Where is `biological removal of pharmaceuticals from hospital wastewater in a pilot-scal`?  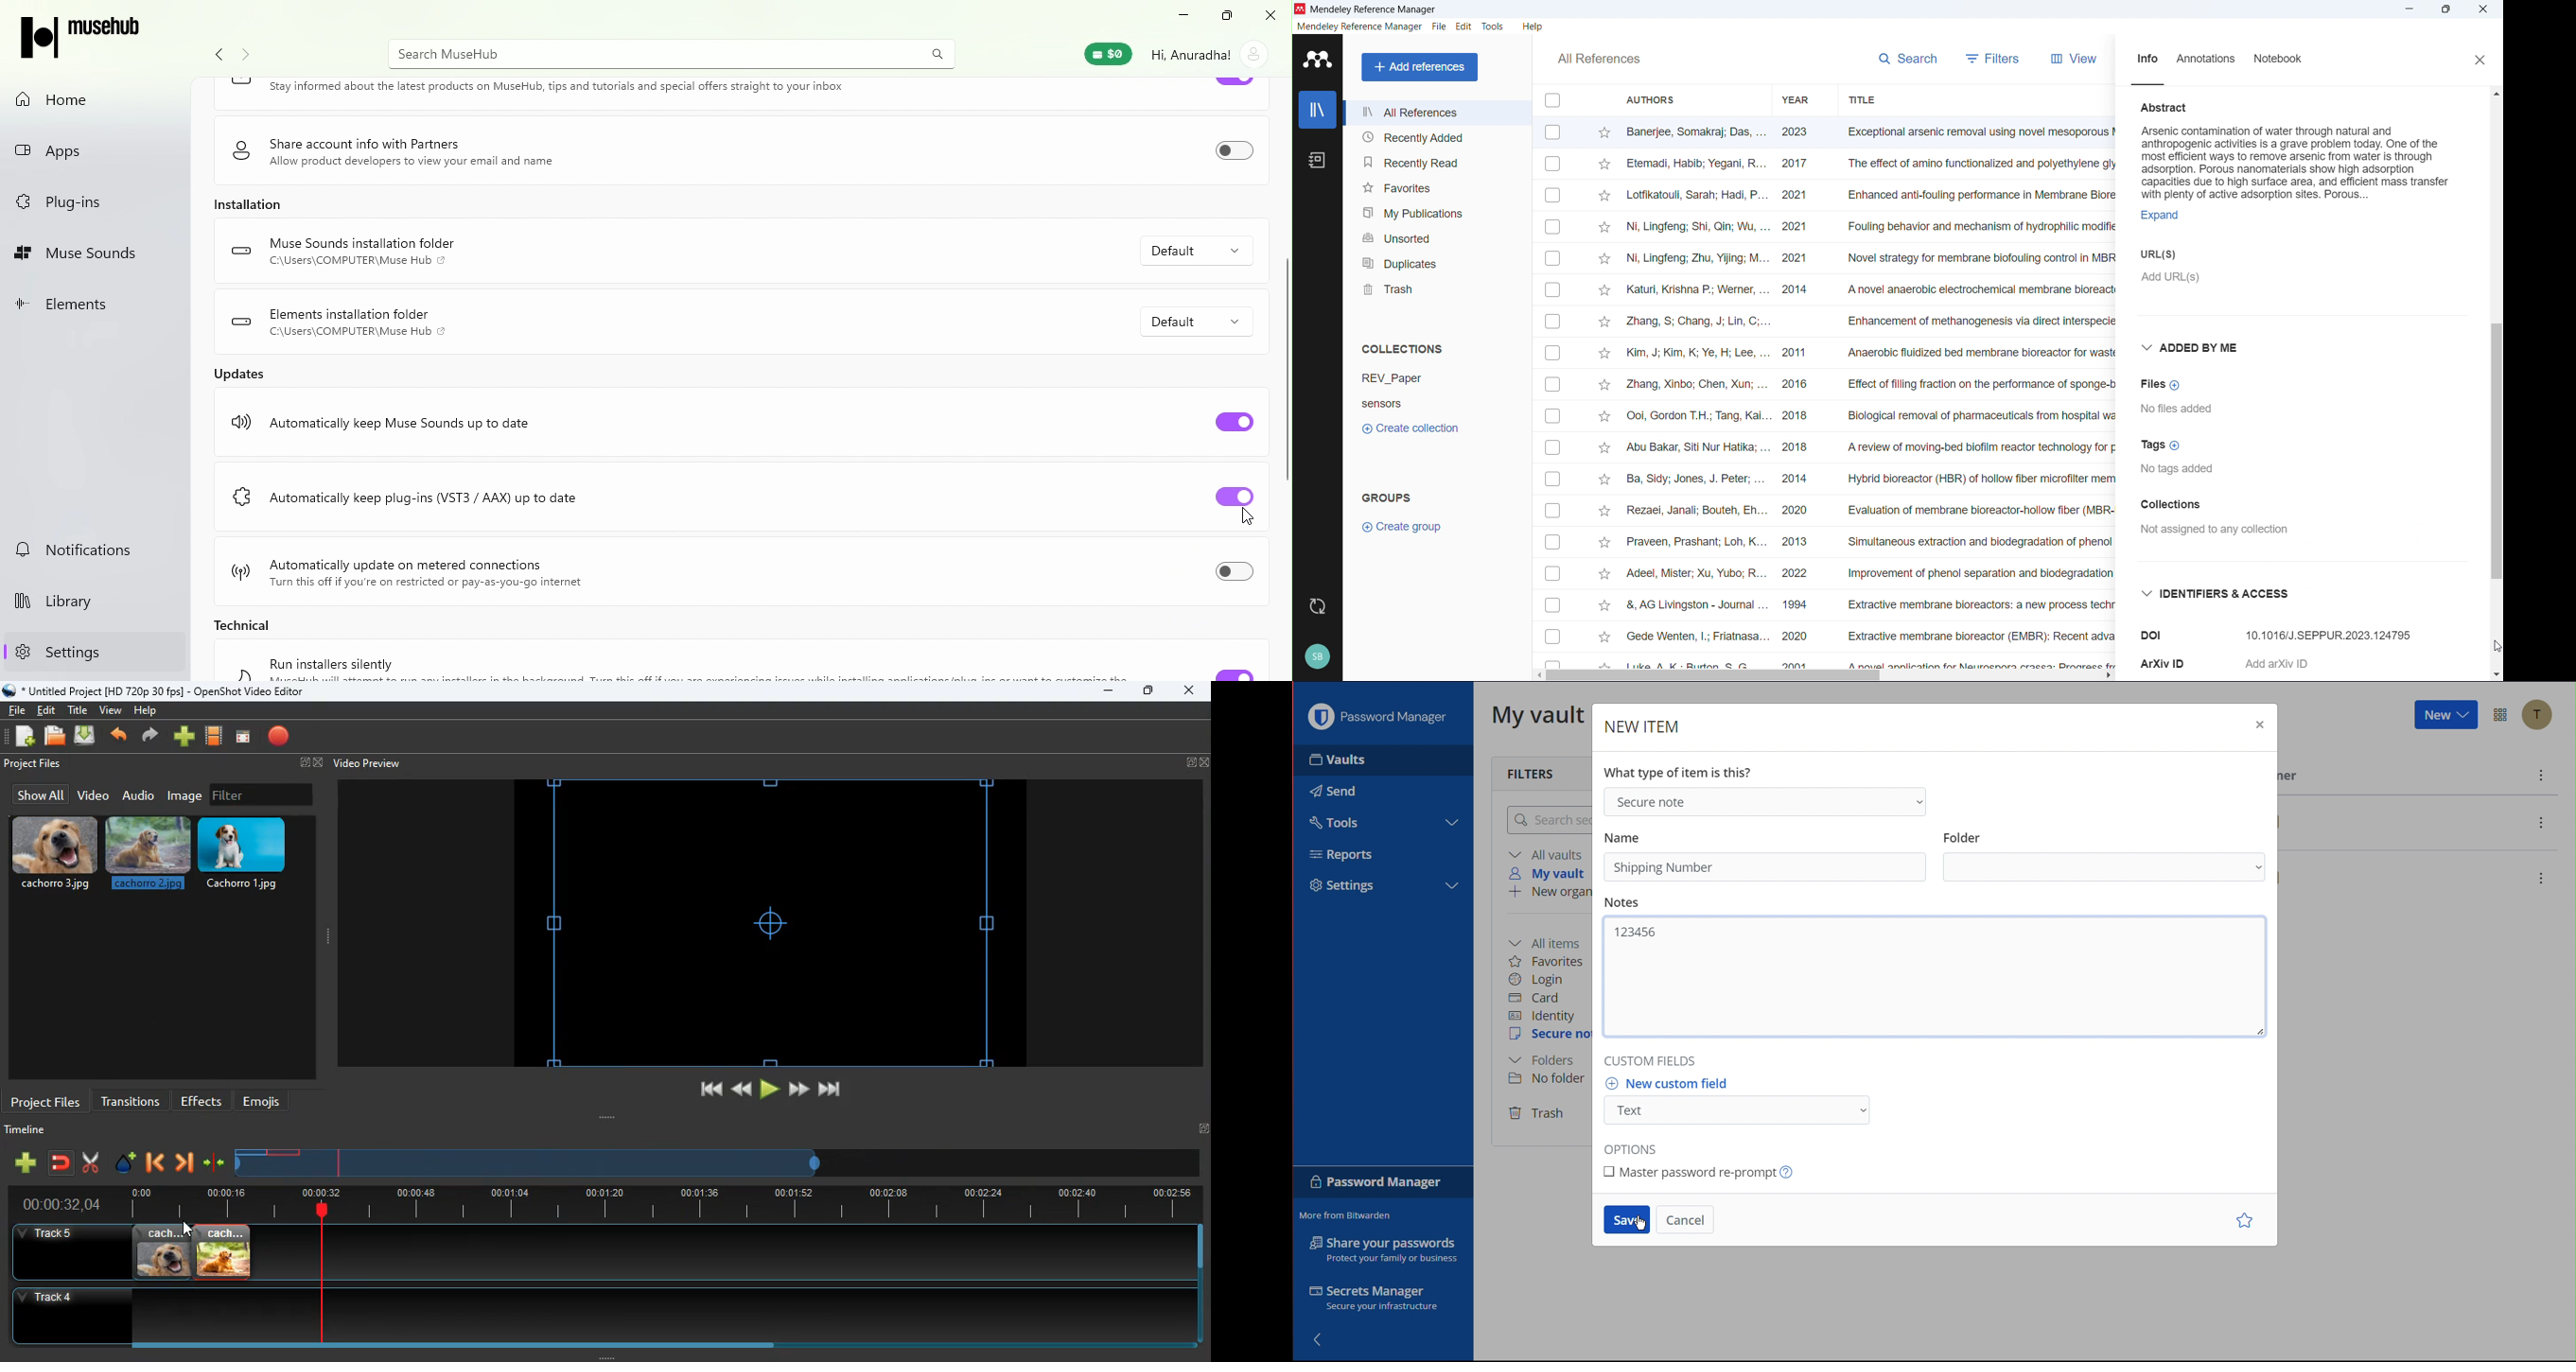 biological removal of pharmaceuticals from hospital wastewater in a pilot-scal is located at coordinates (1975, 416).